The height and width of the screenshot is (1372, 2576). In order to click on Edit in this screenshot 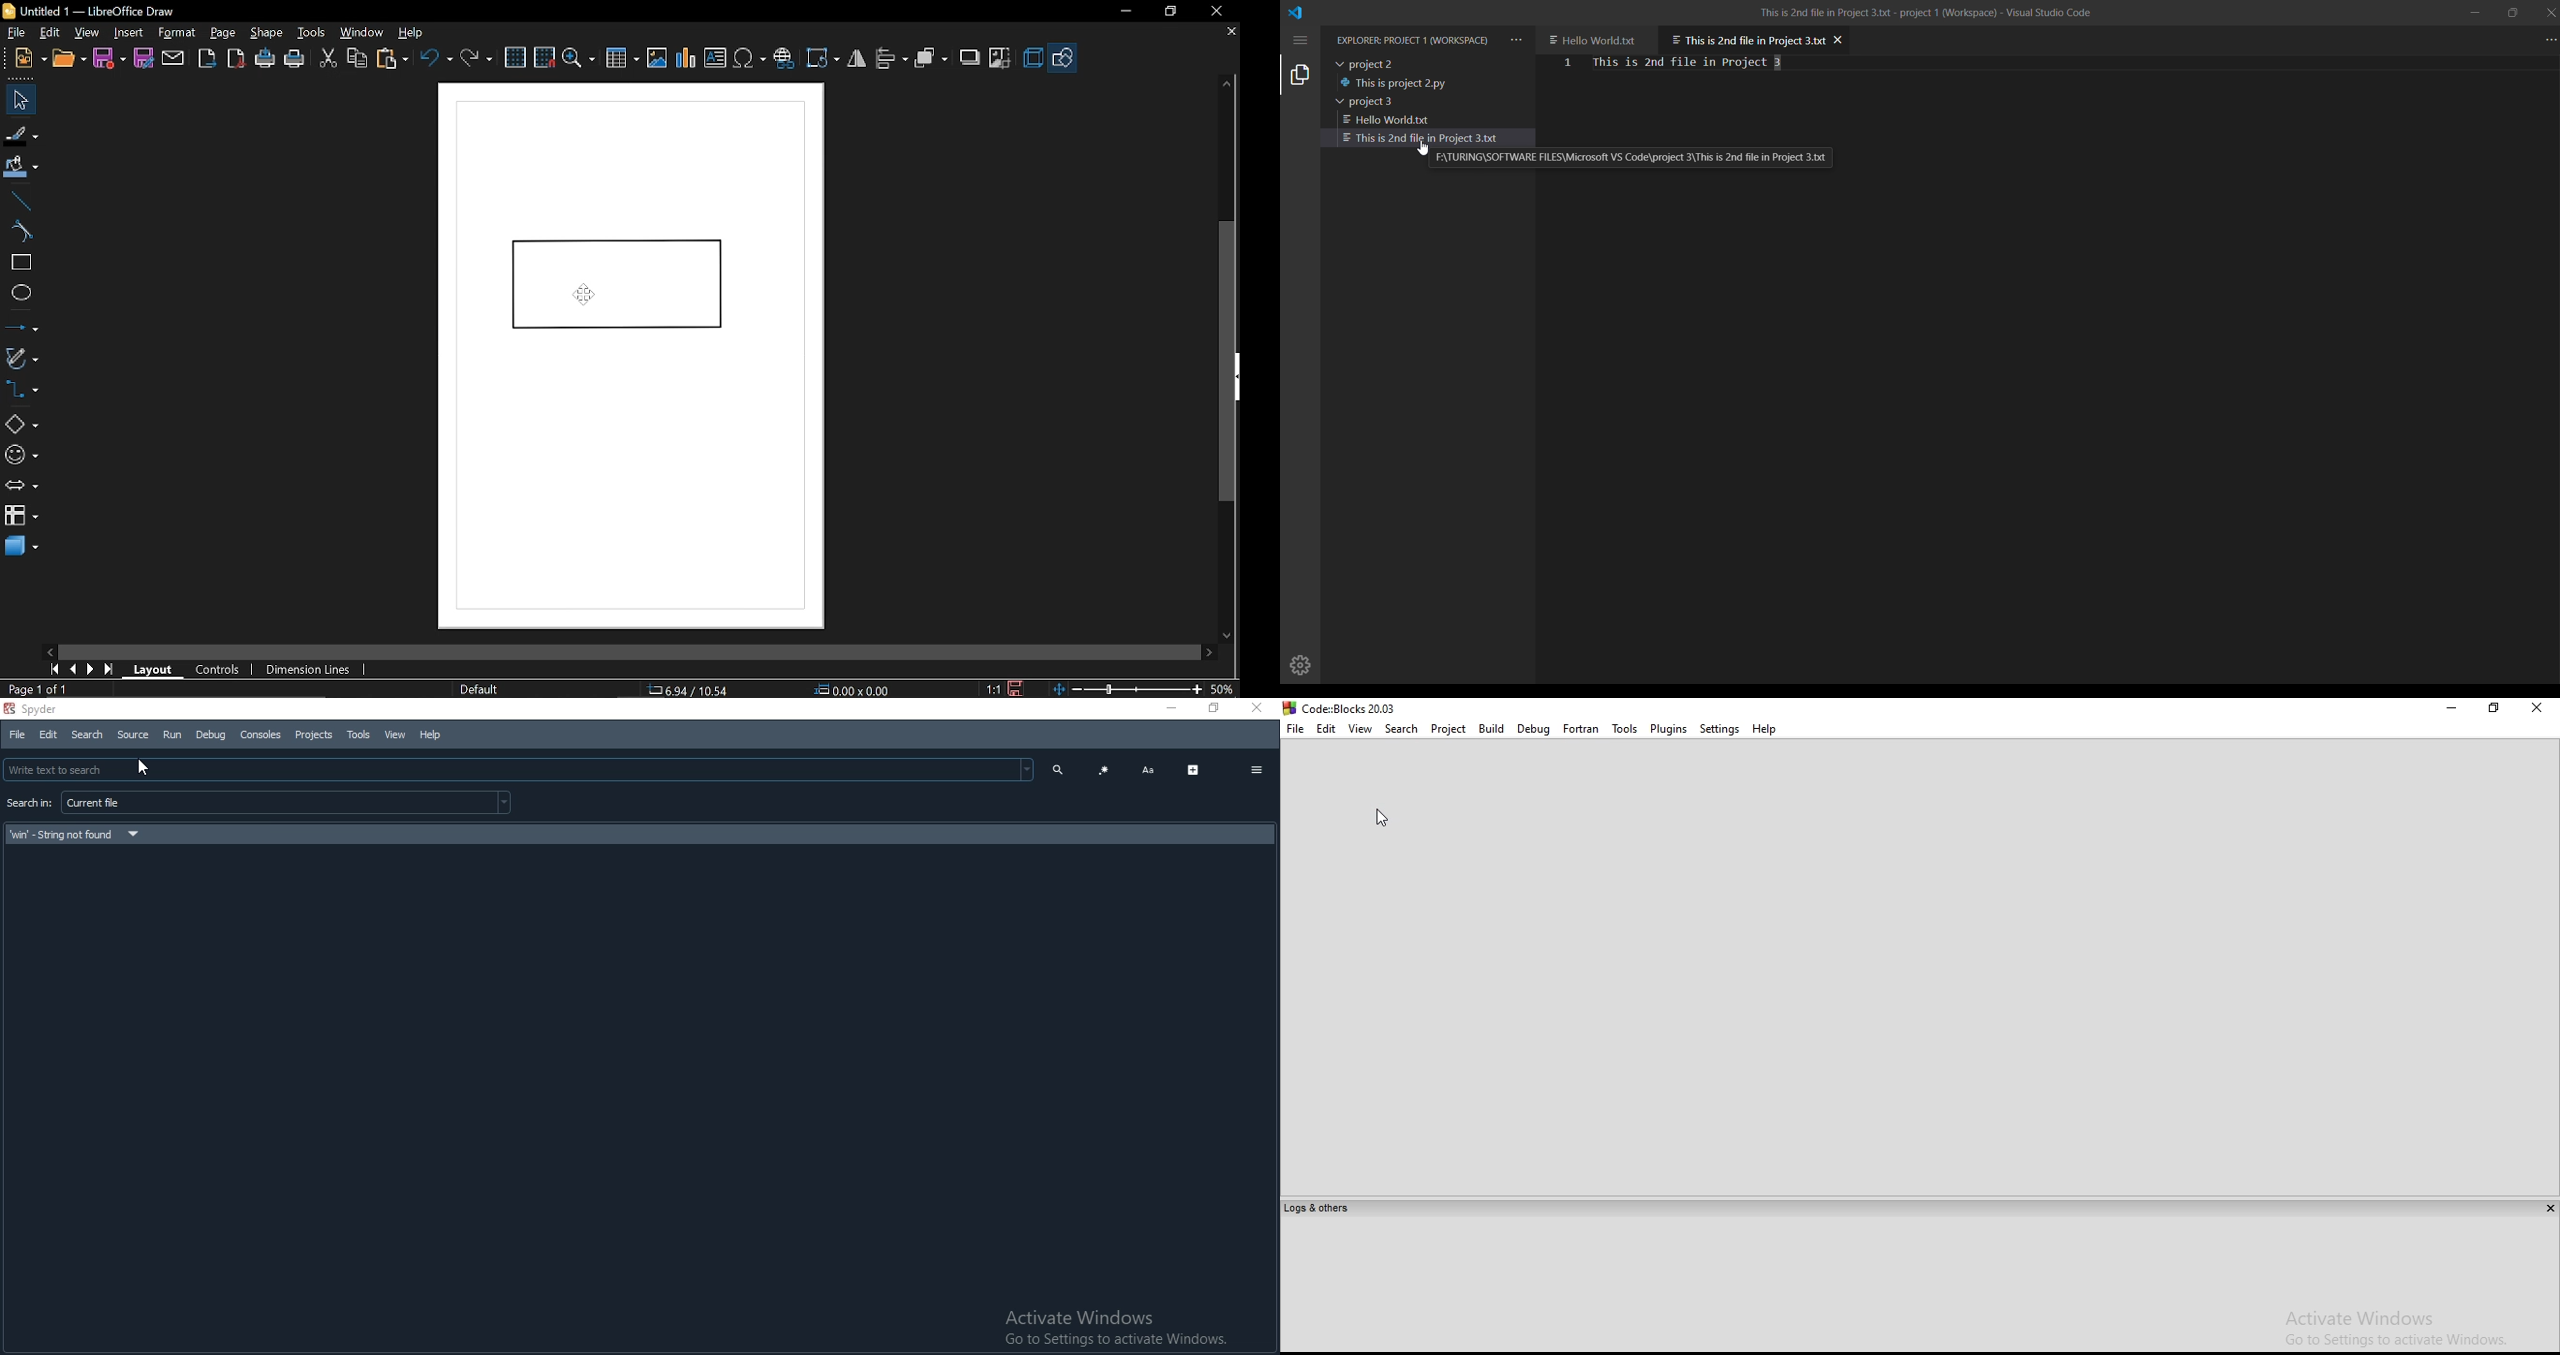, I will do `click(47, 735)`.